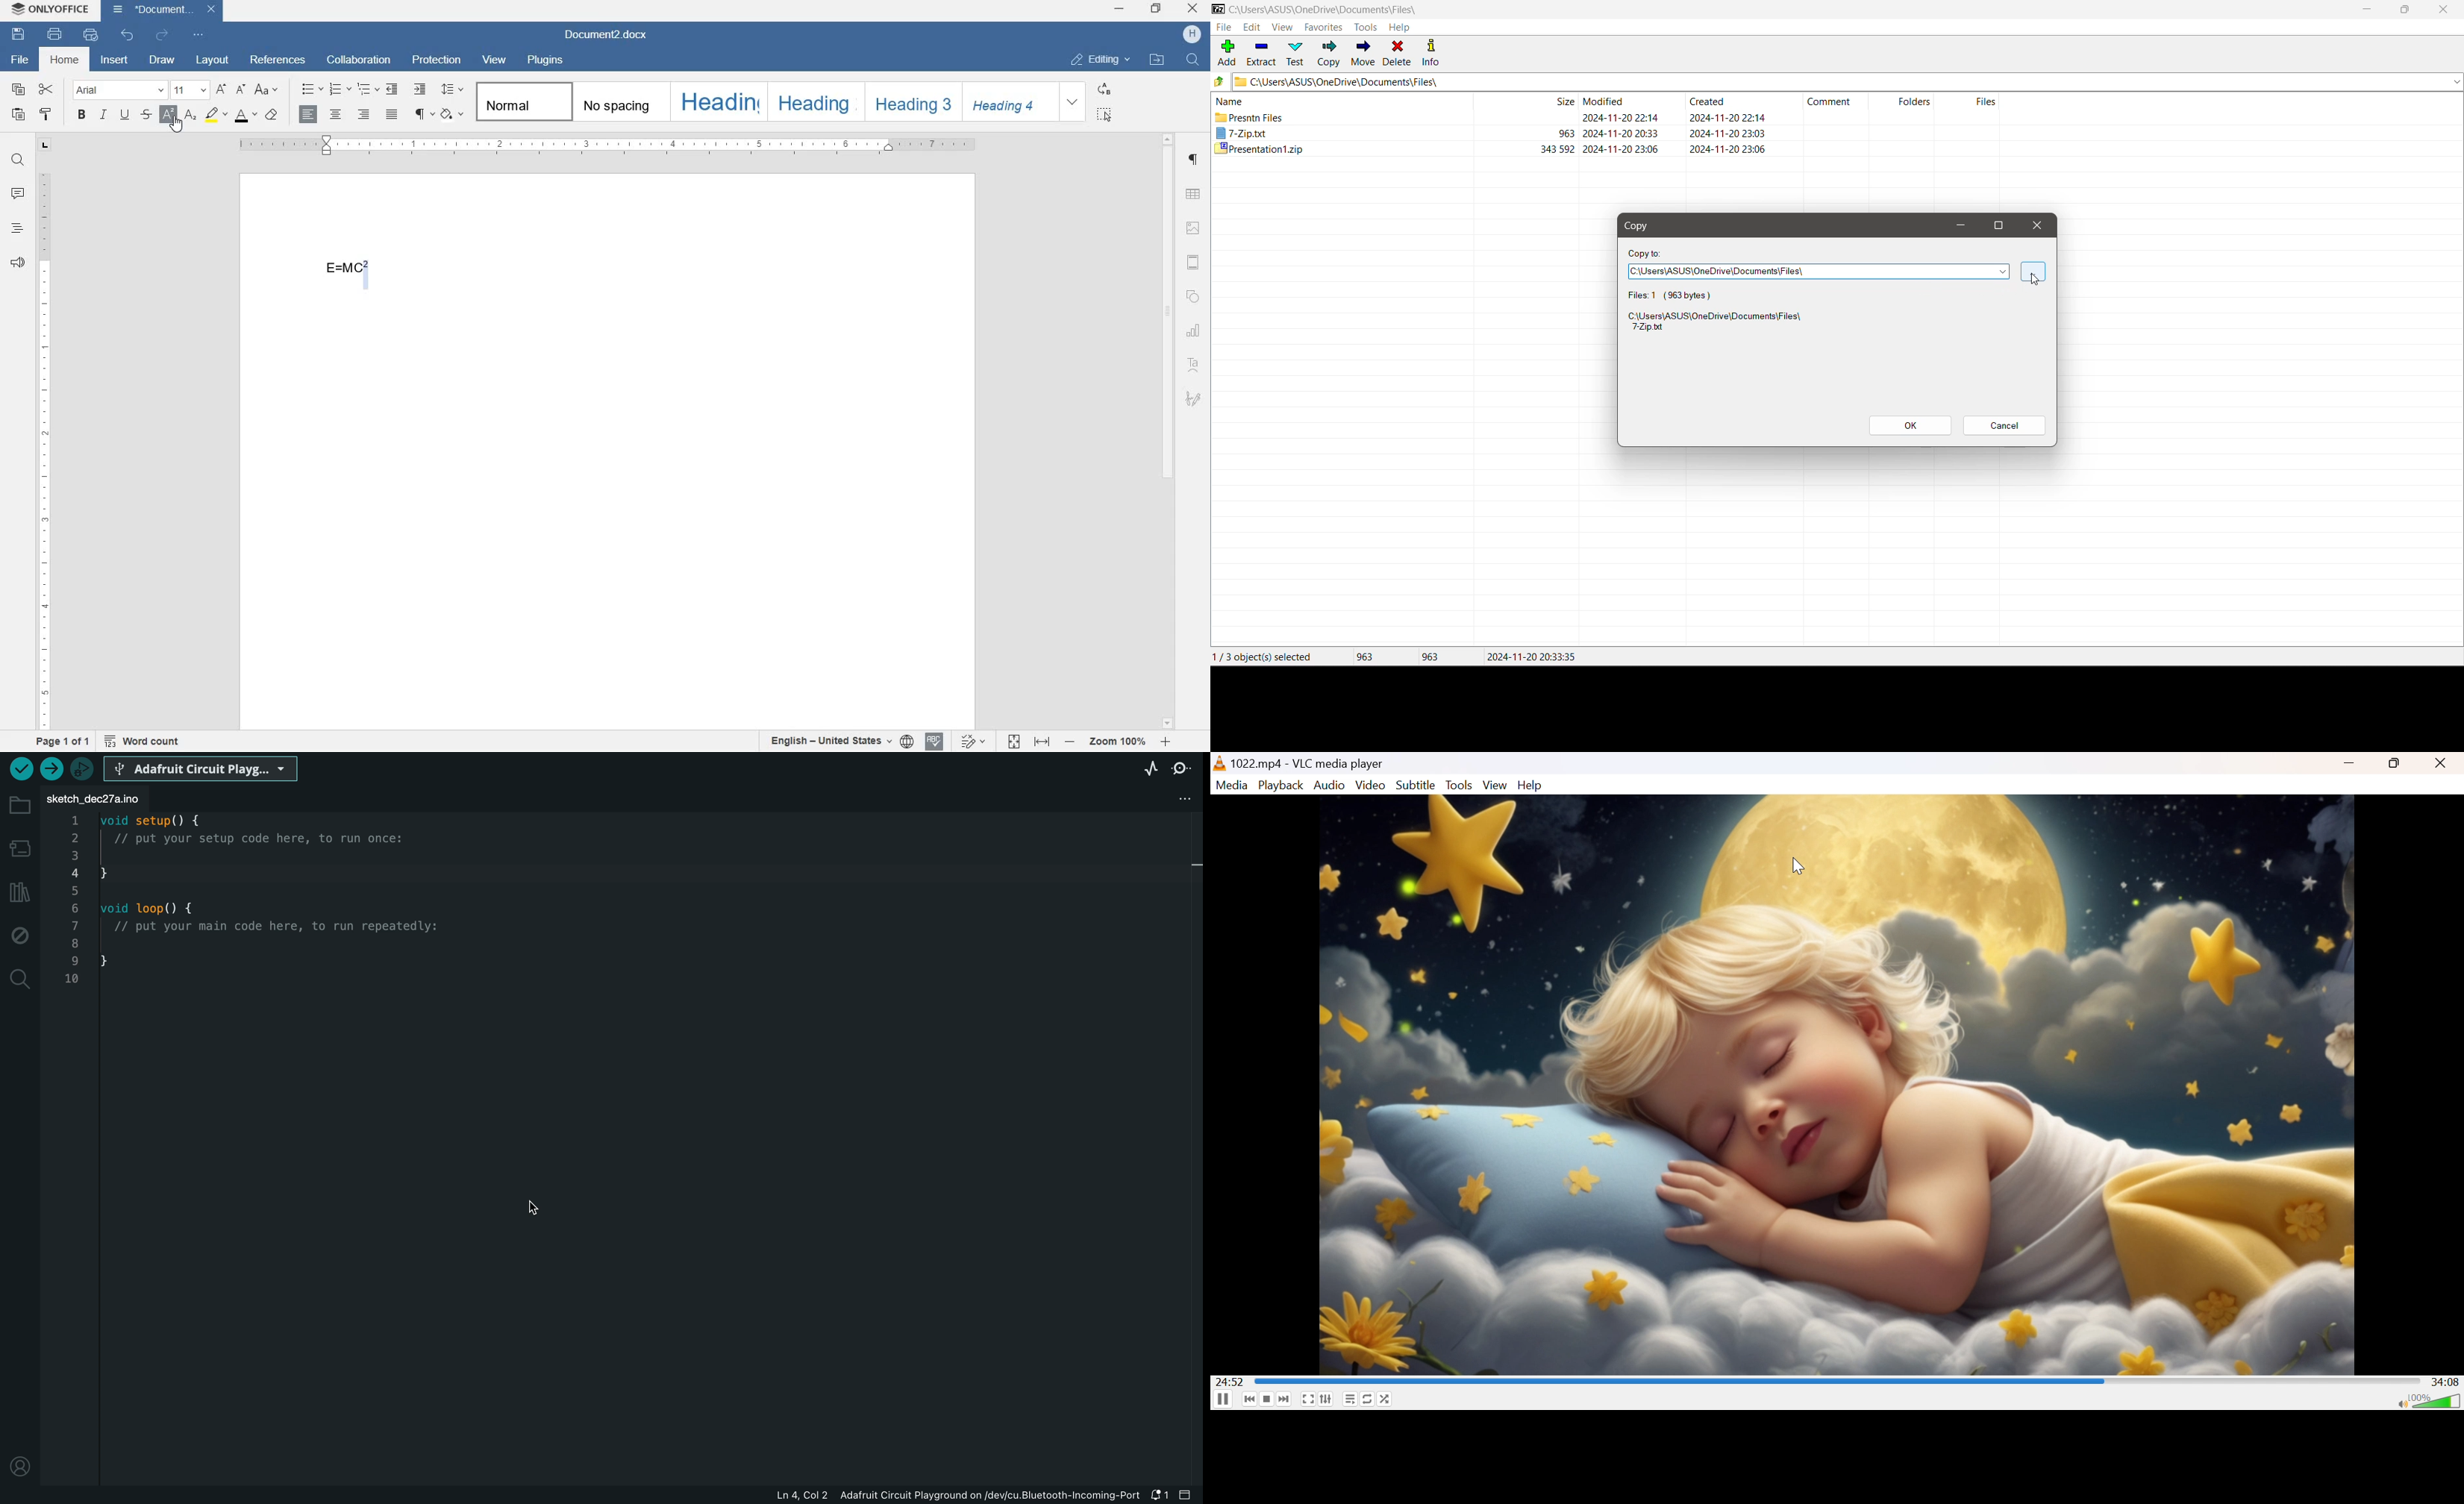  I want to click on copy style, so click(46, 115).